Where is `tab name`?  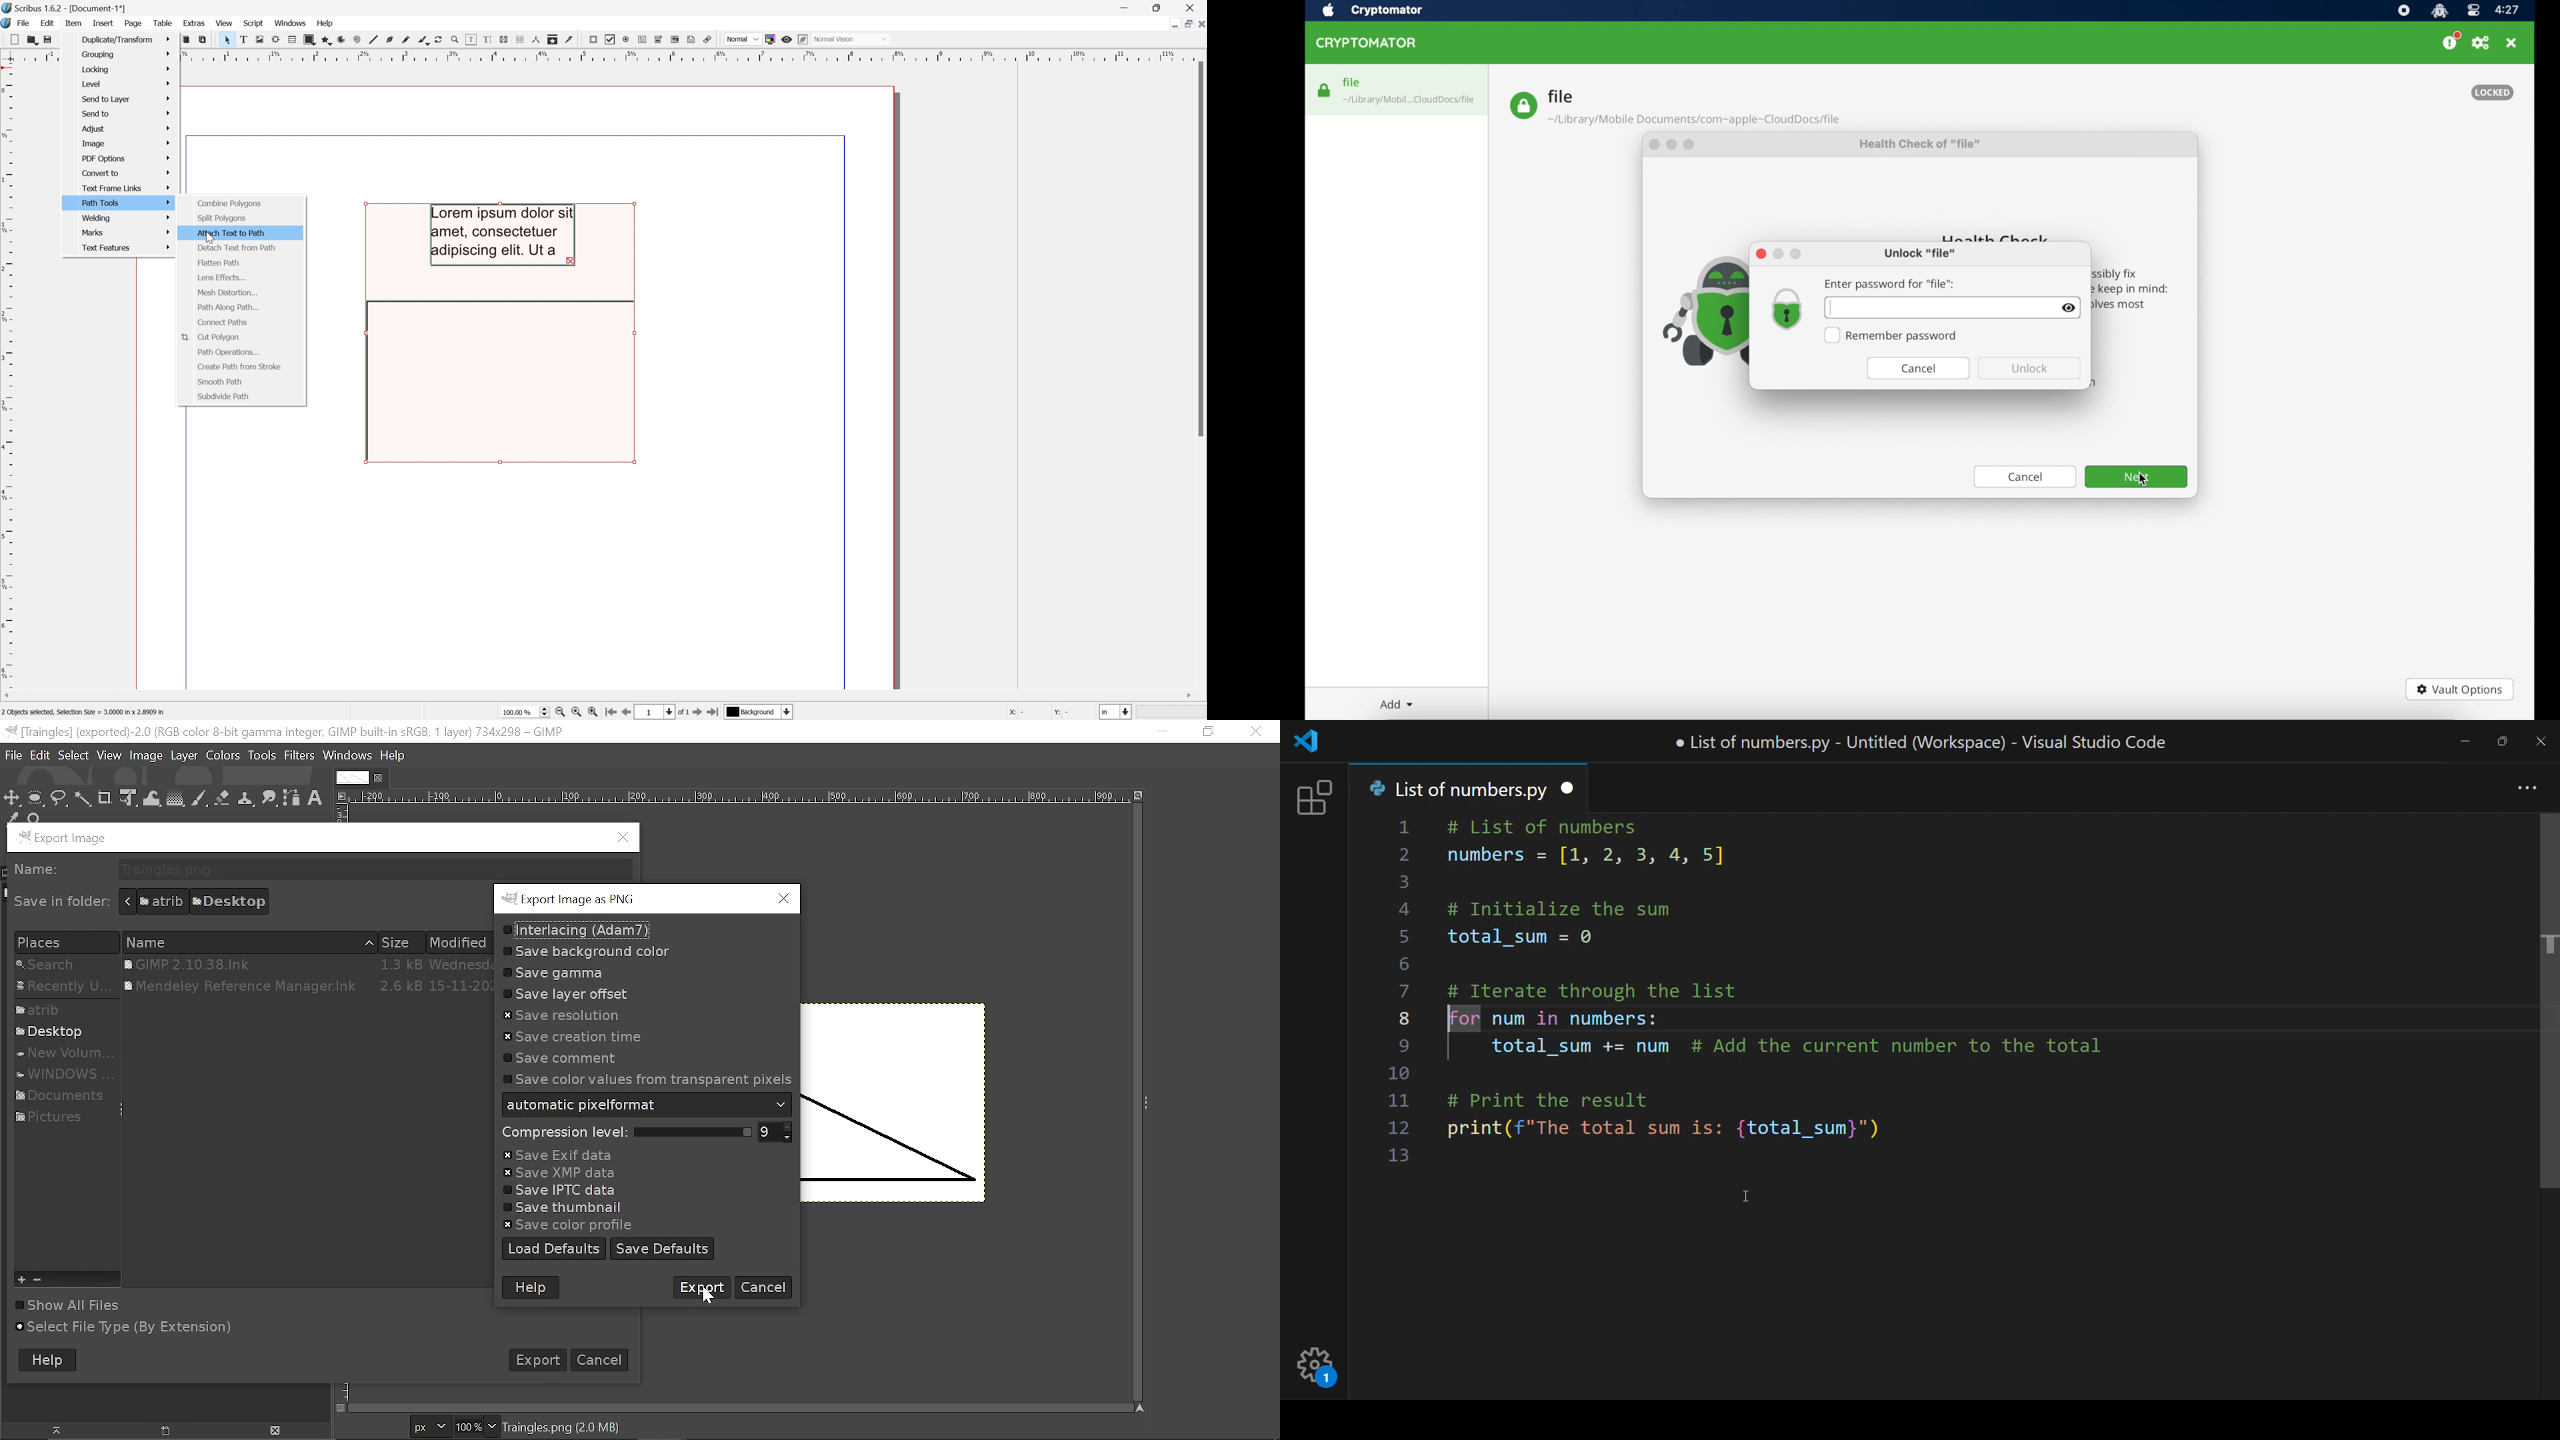 tab name is located at coordinates (1457, 787).